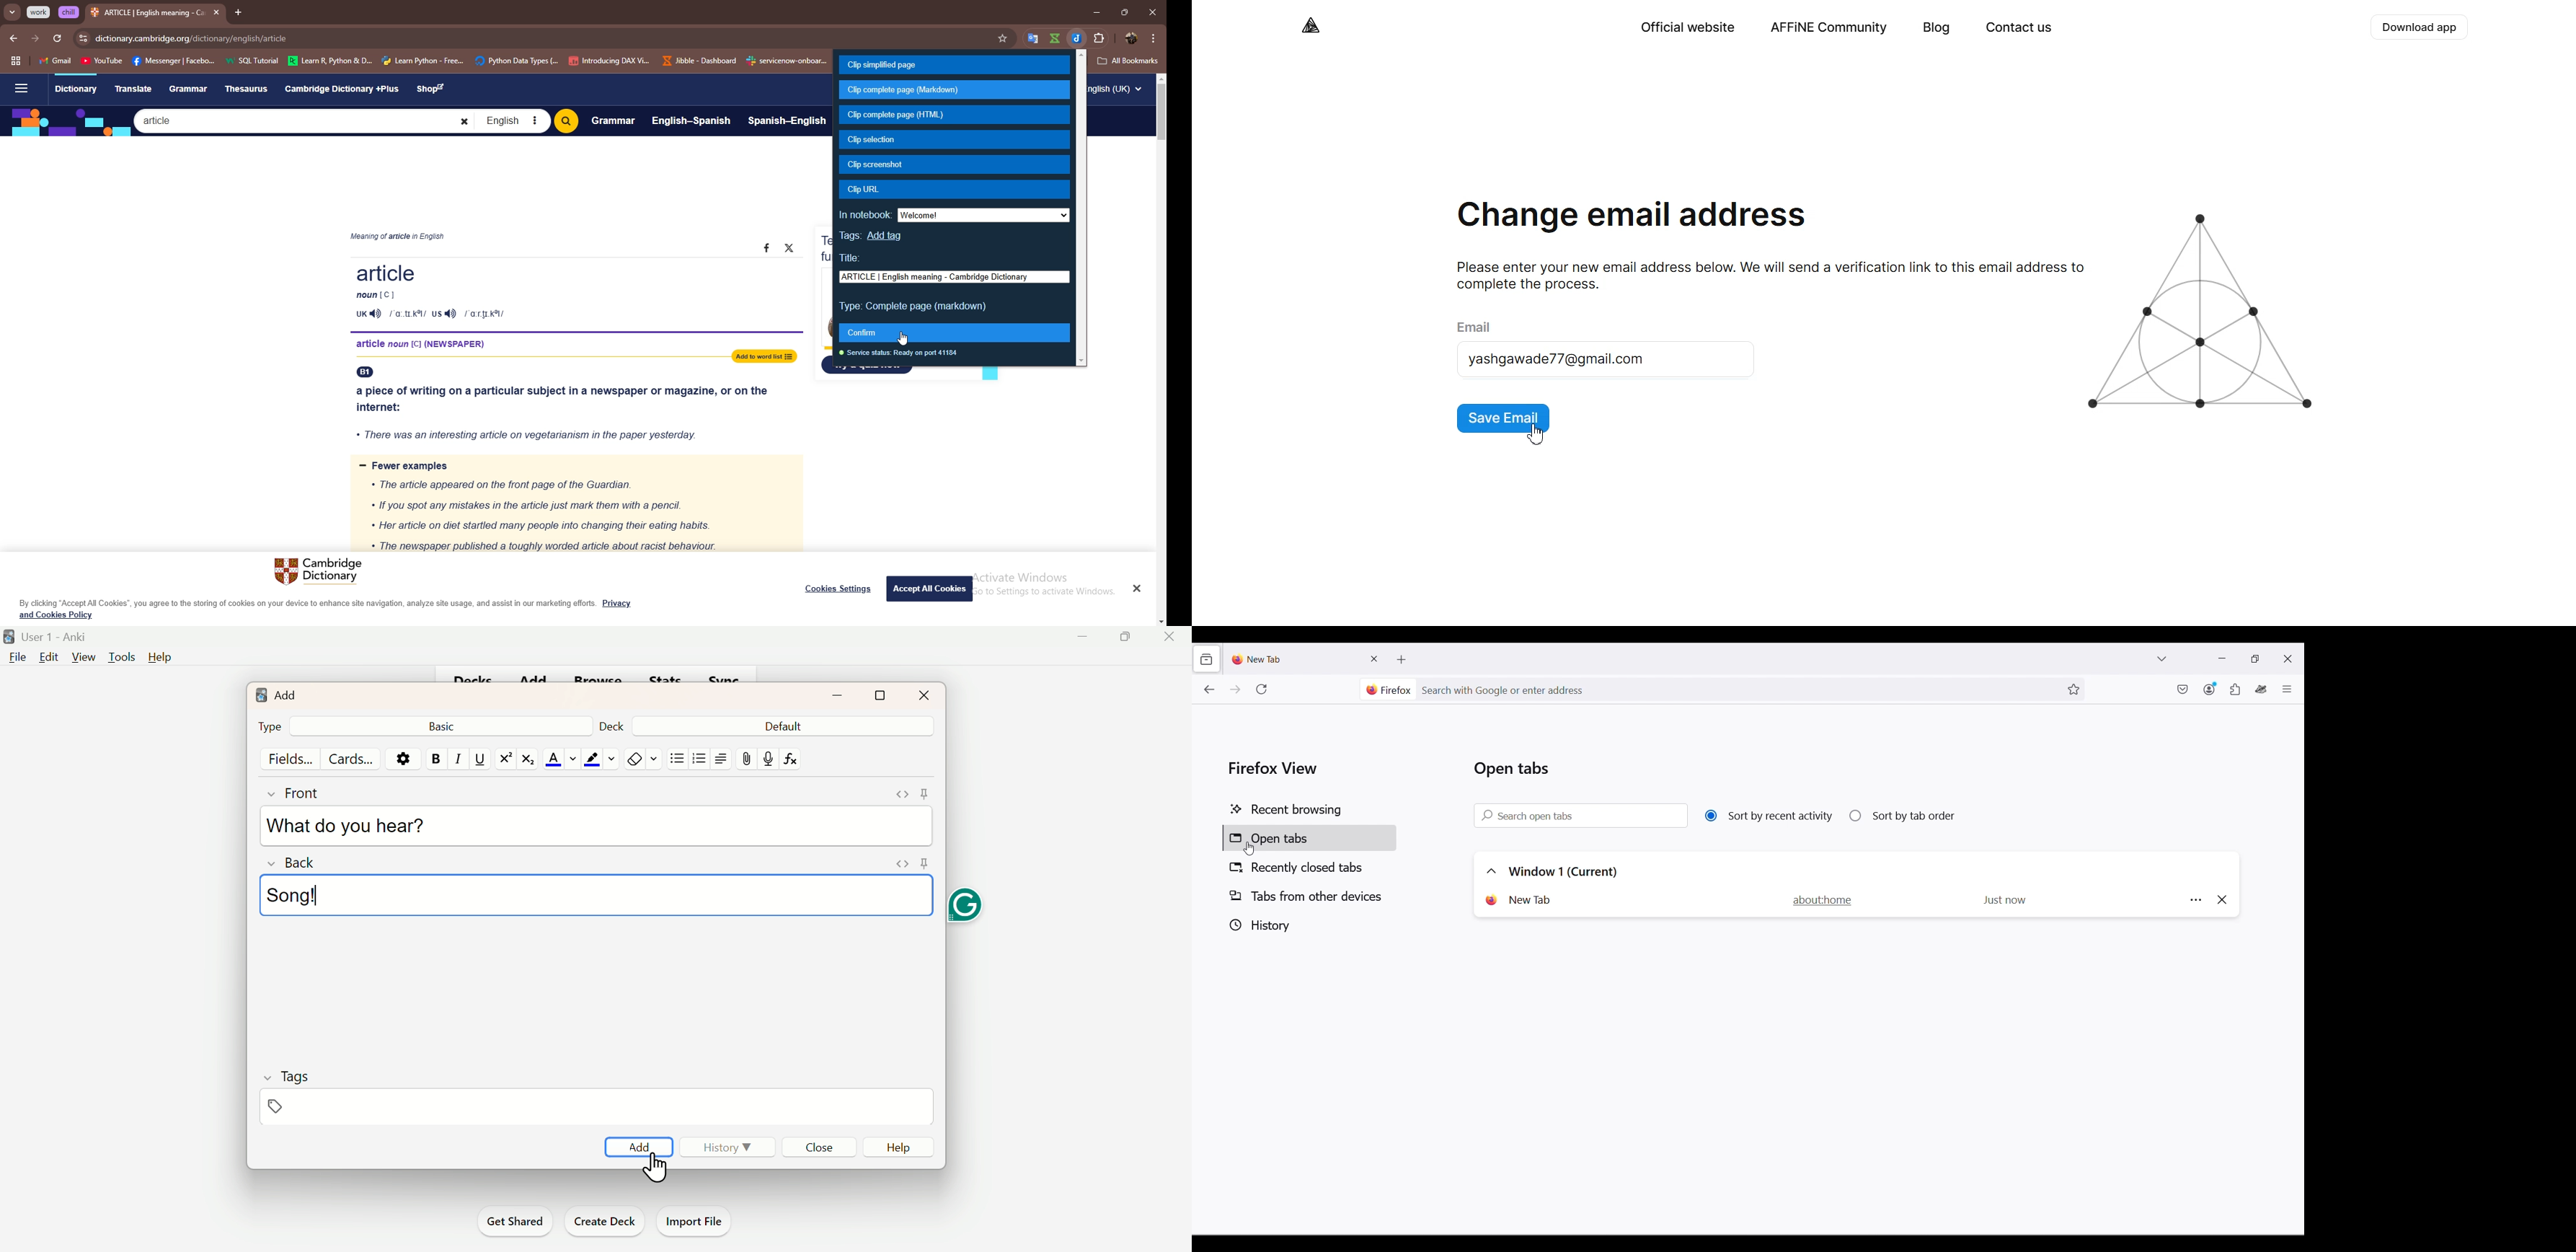 This screenshot has width=2576, height=1260. I want to click on Create Deck, so click(604, 1221).